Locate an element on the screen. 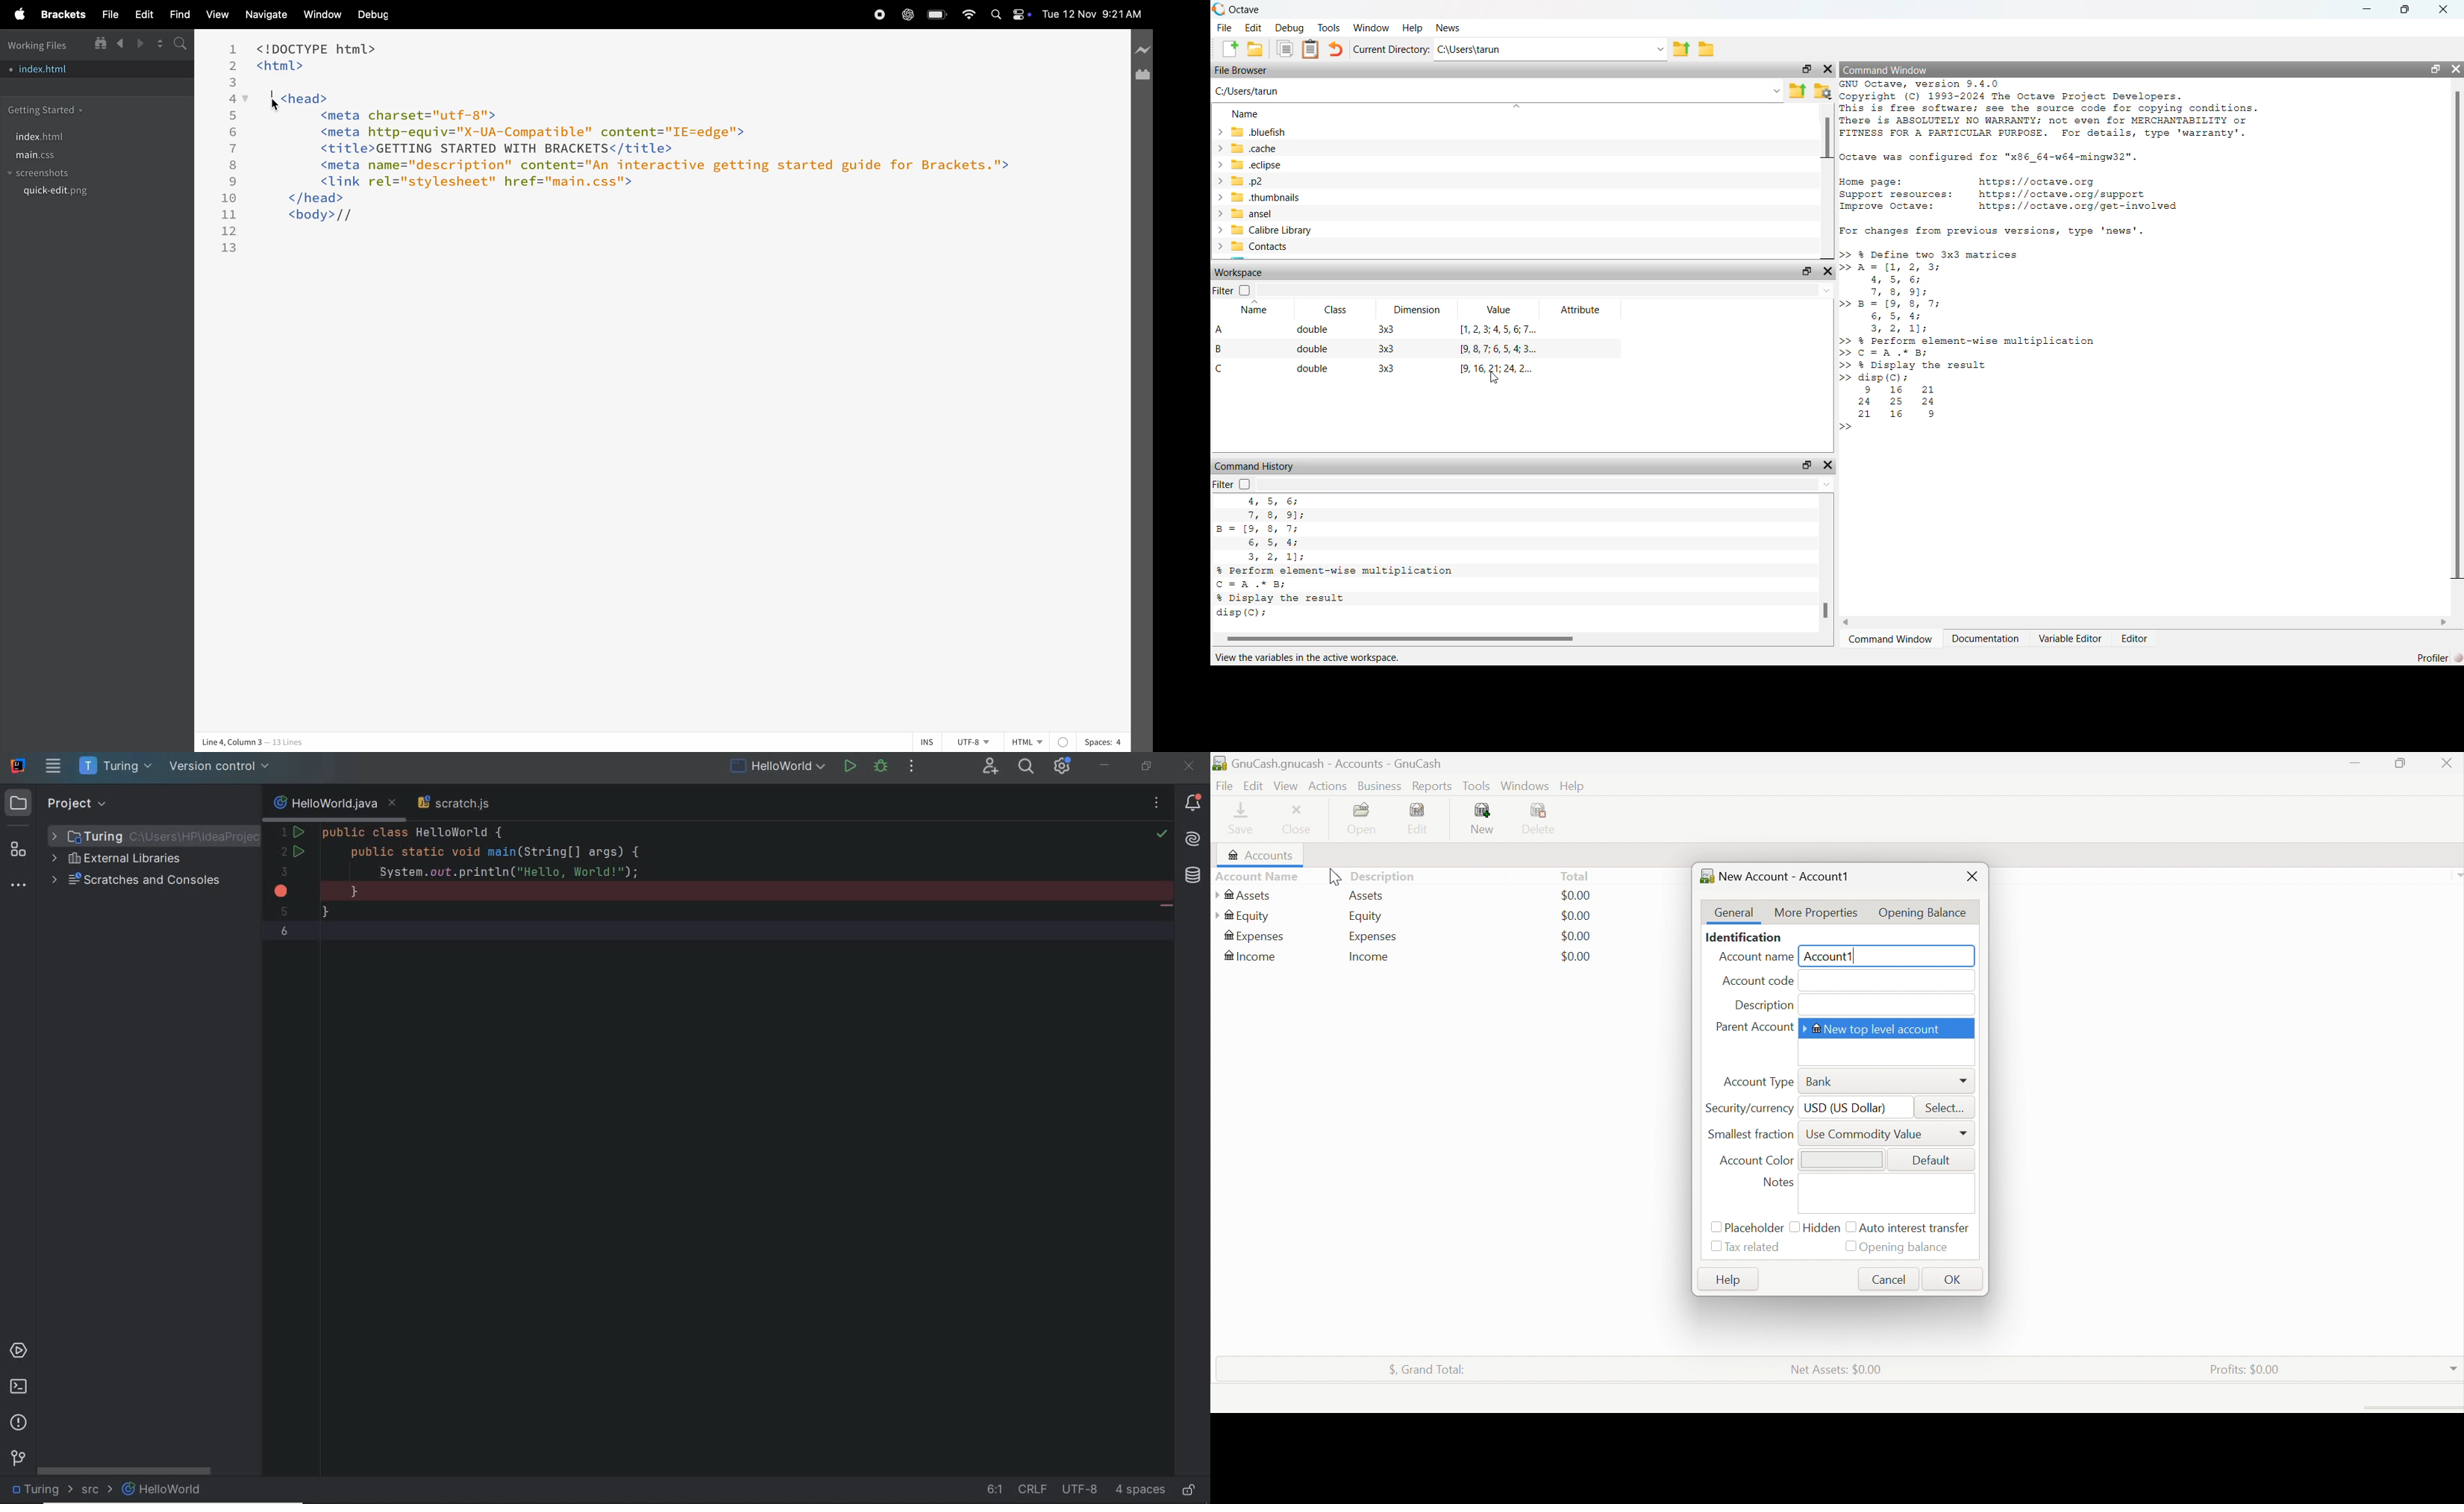 The height and width of the screenshot is (1512, 2464). Checkbox is located at coordinates (1244, 484).